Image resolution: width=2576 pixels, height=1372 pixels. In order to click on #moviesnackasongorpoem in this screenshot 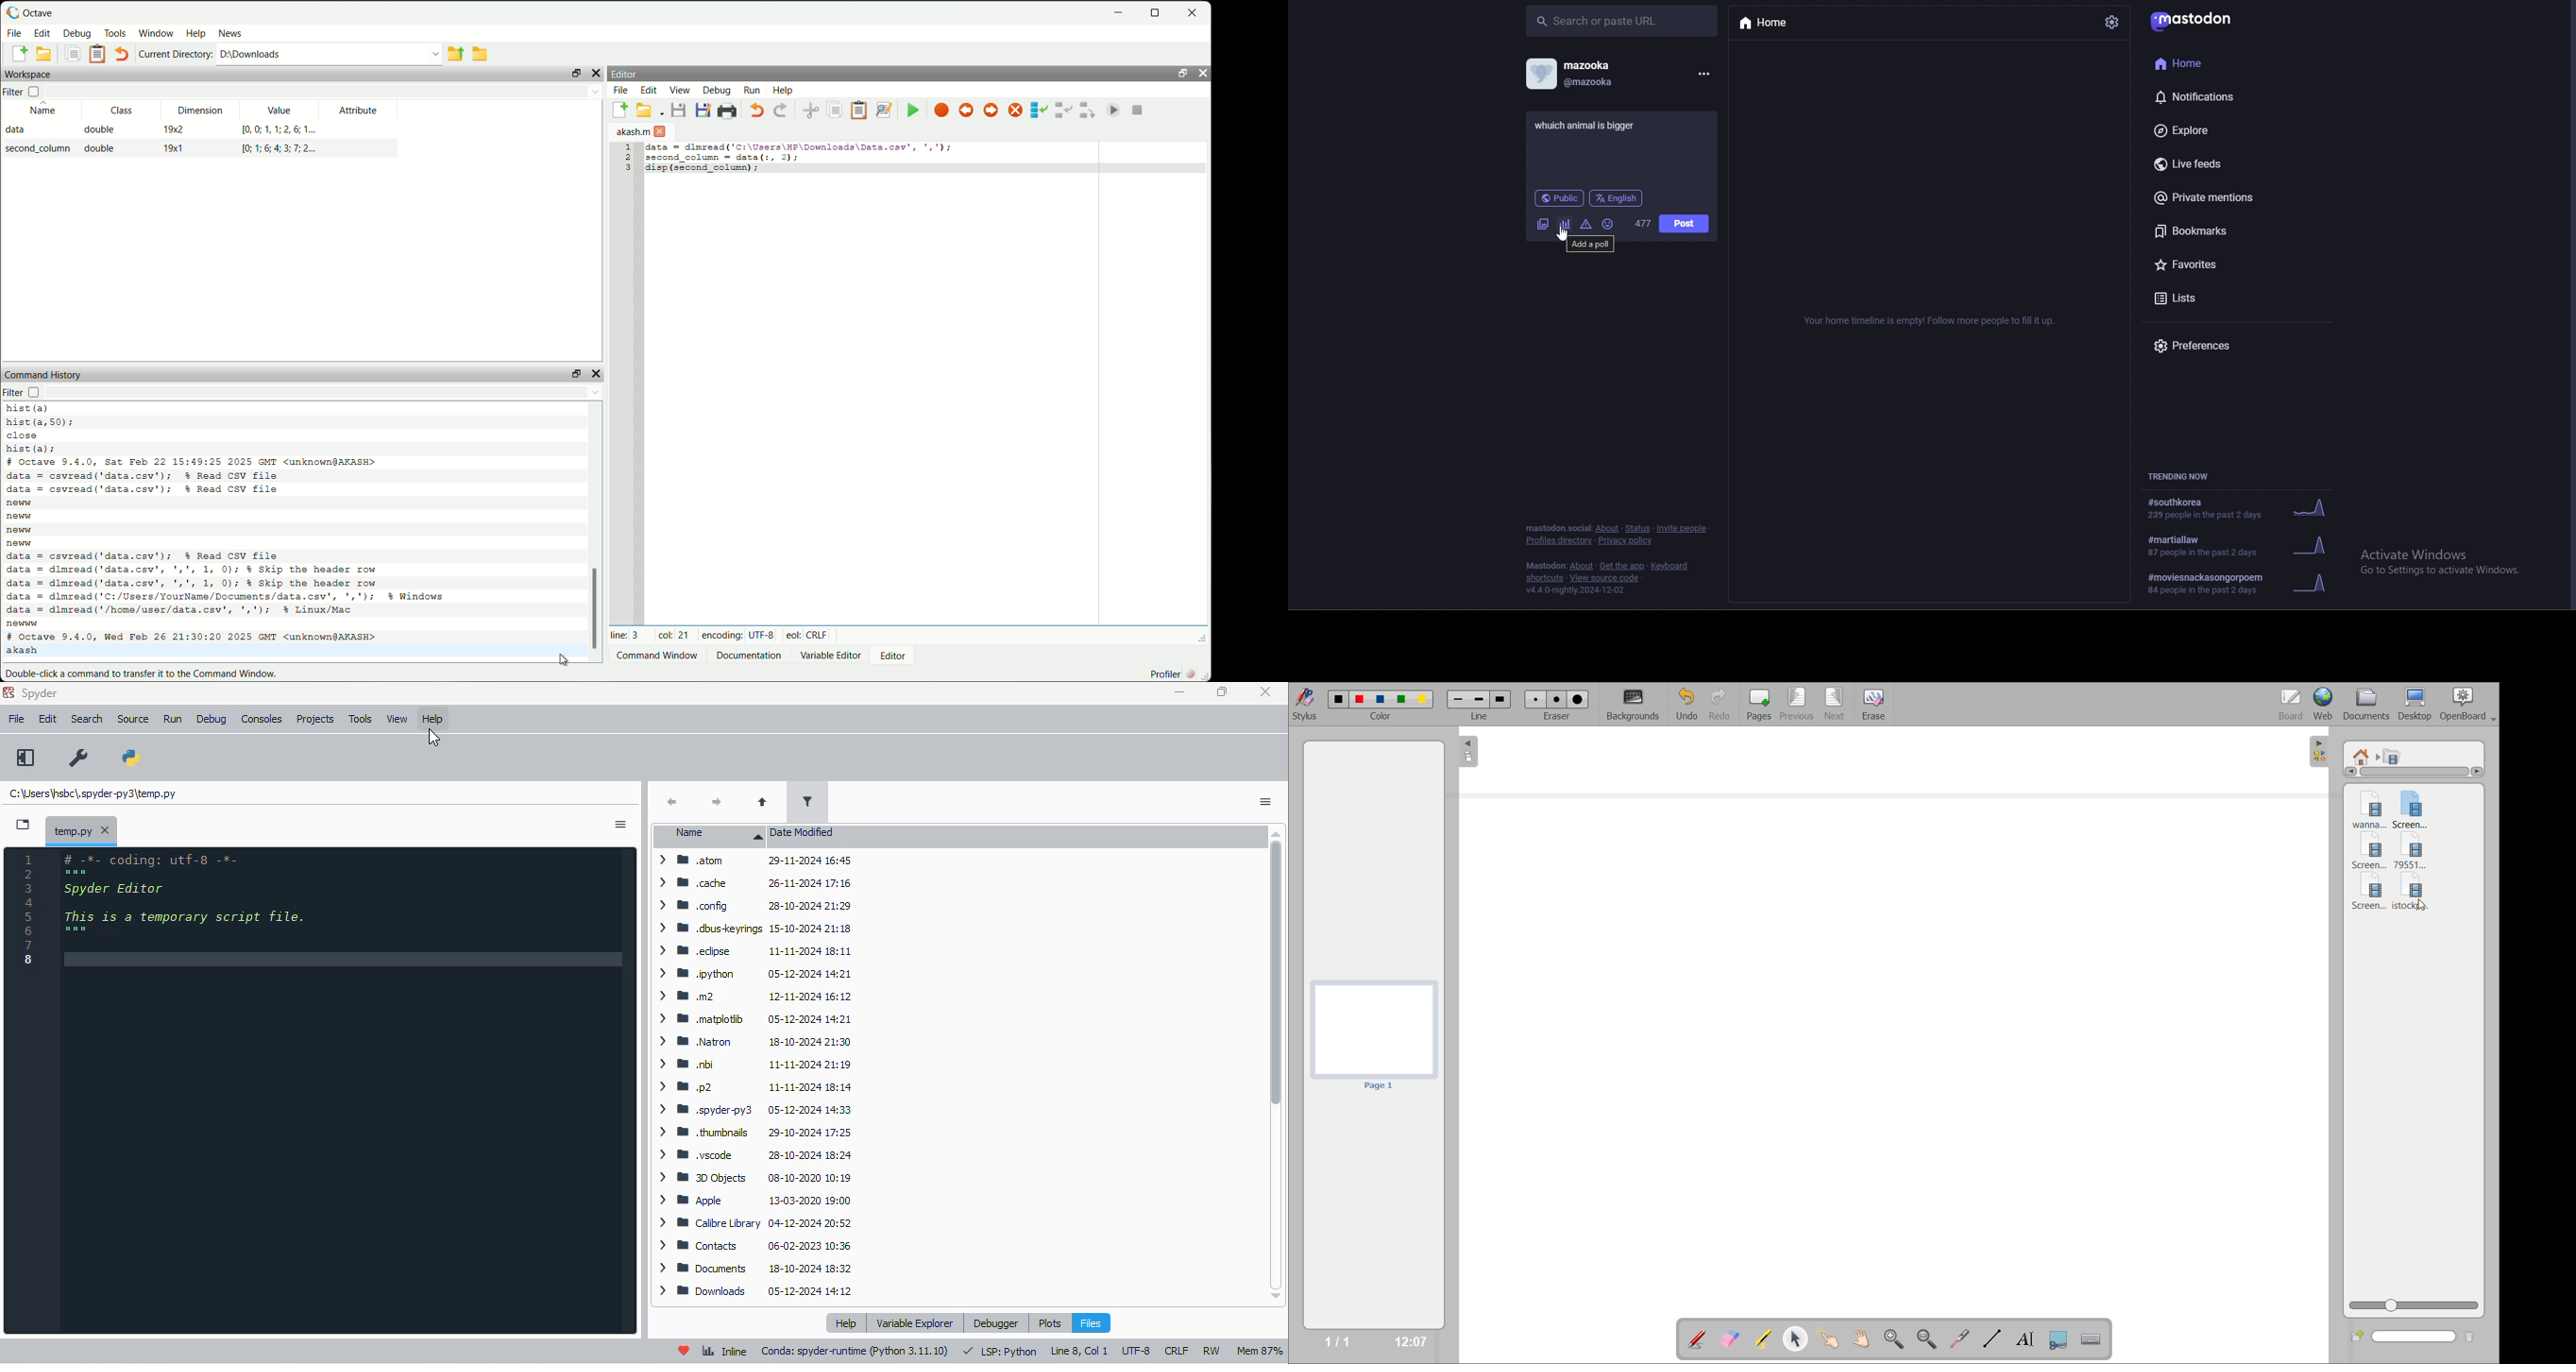, I will do `click(2245, 584)`.